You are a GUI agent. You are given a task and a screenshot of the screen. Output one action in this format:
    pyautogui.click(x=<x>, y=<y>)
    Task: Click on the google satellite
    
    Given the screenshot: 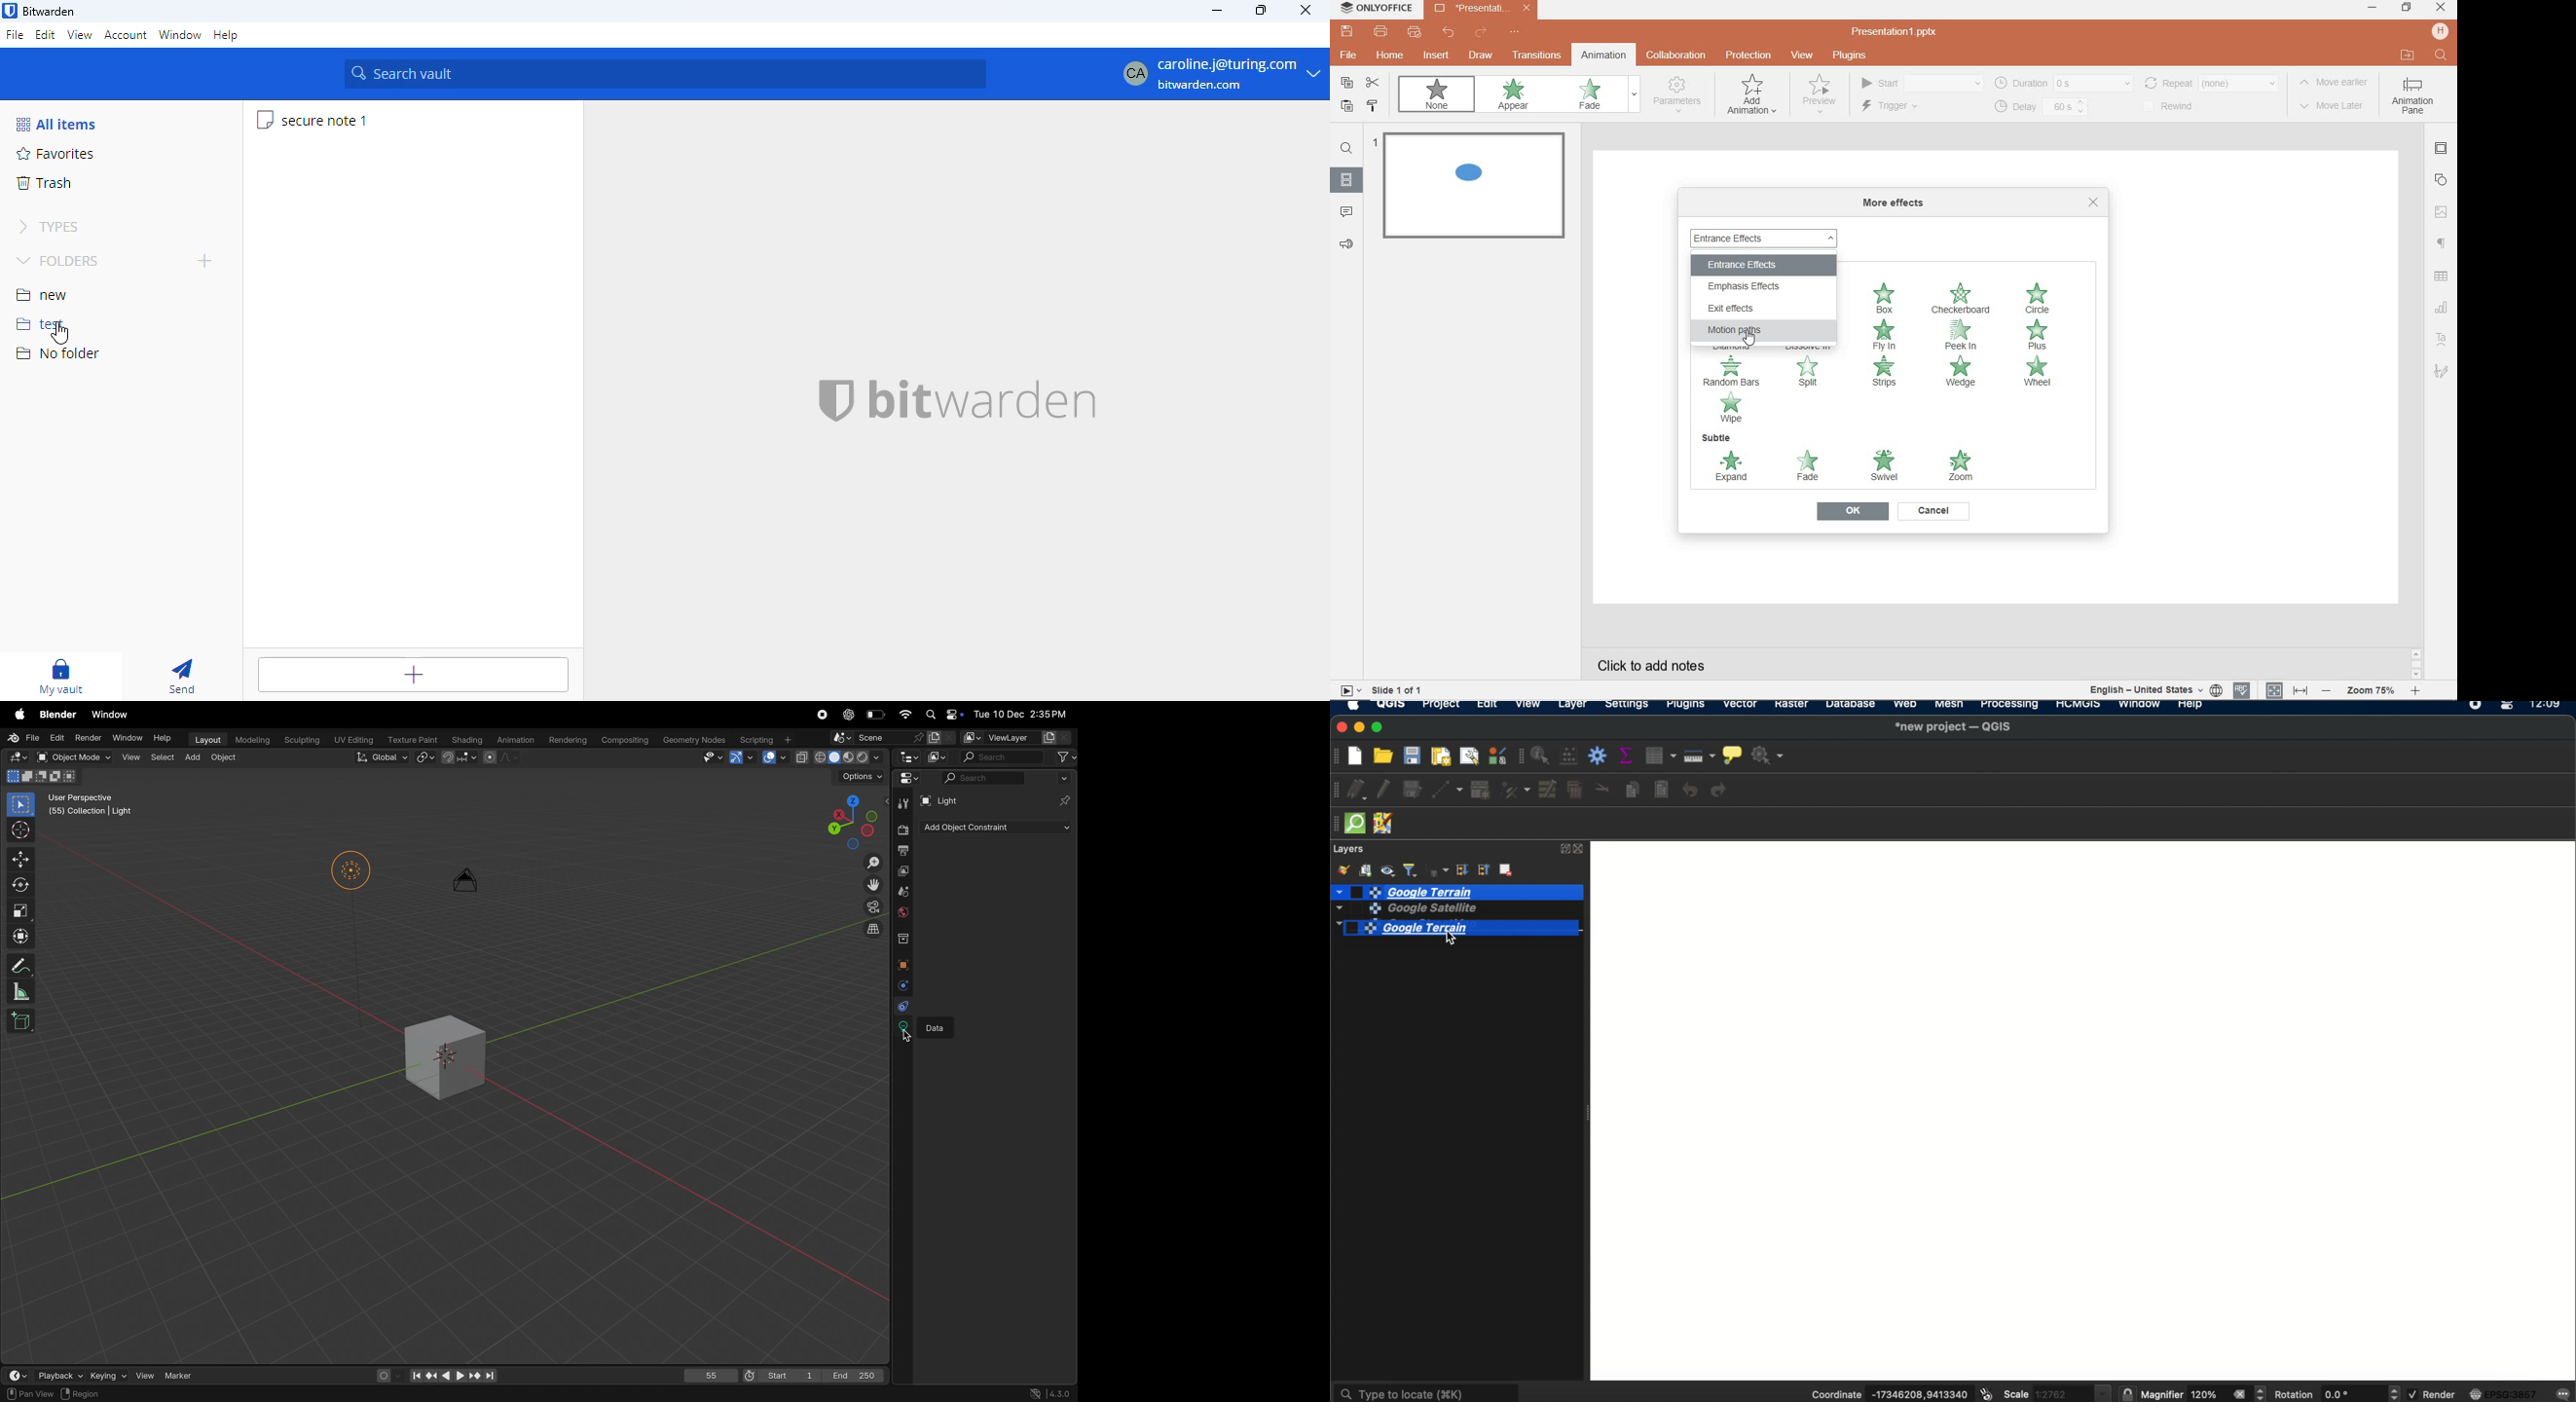 What is the action you would take?
    pyautogui.click(x=1403, y=909)
    